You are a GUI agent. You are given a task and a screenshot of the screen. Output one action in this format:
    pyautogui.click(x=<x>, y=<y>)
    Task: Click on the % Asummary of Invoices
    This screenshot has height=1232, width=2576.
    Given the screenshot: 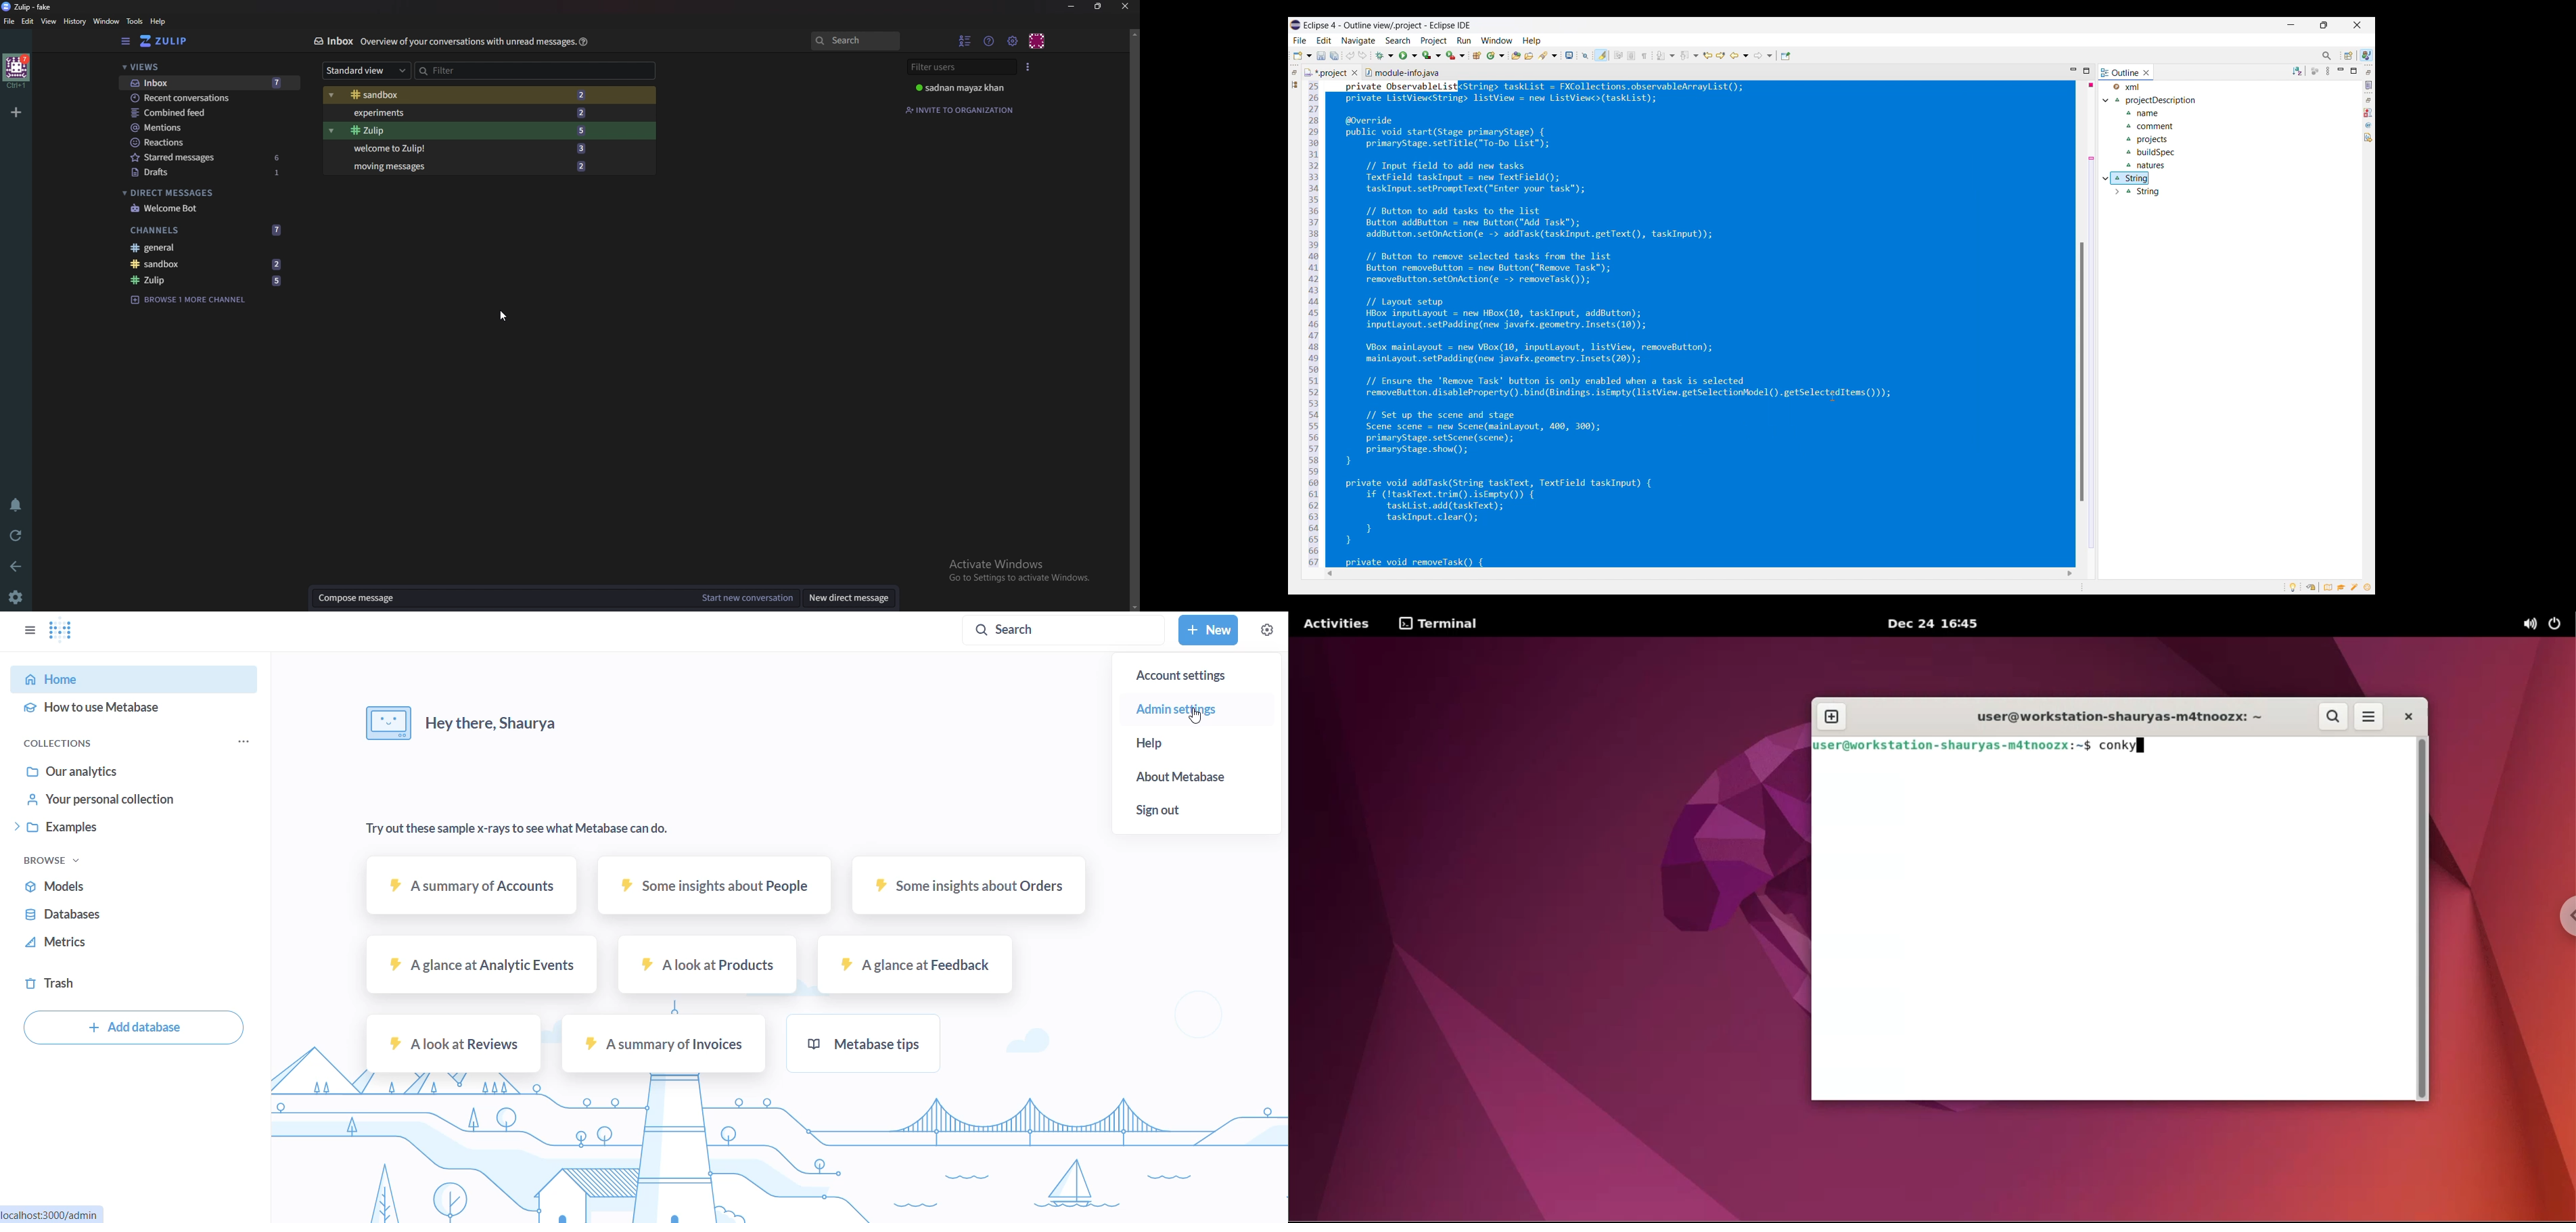 What is the action you would take?
    pyautogui.click(x=666, y=1044)
    